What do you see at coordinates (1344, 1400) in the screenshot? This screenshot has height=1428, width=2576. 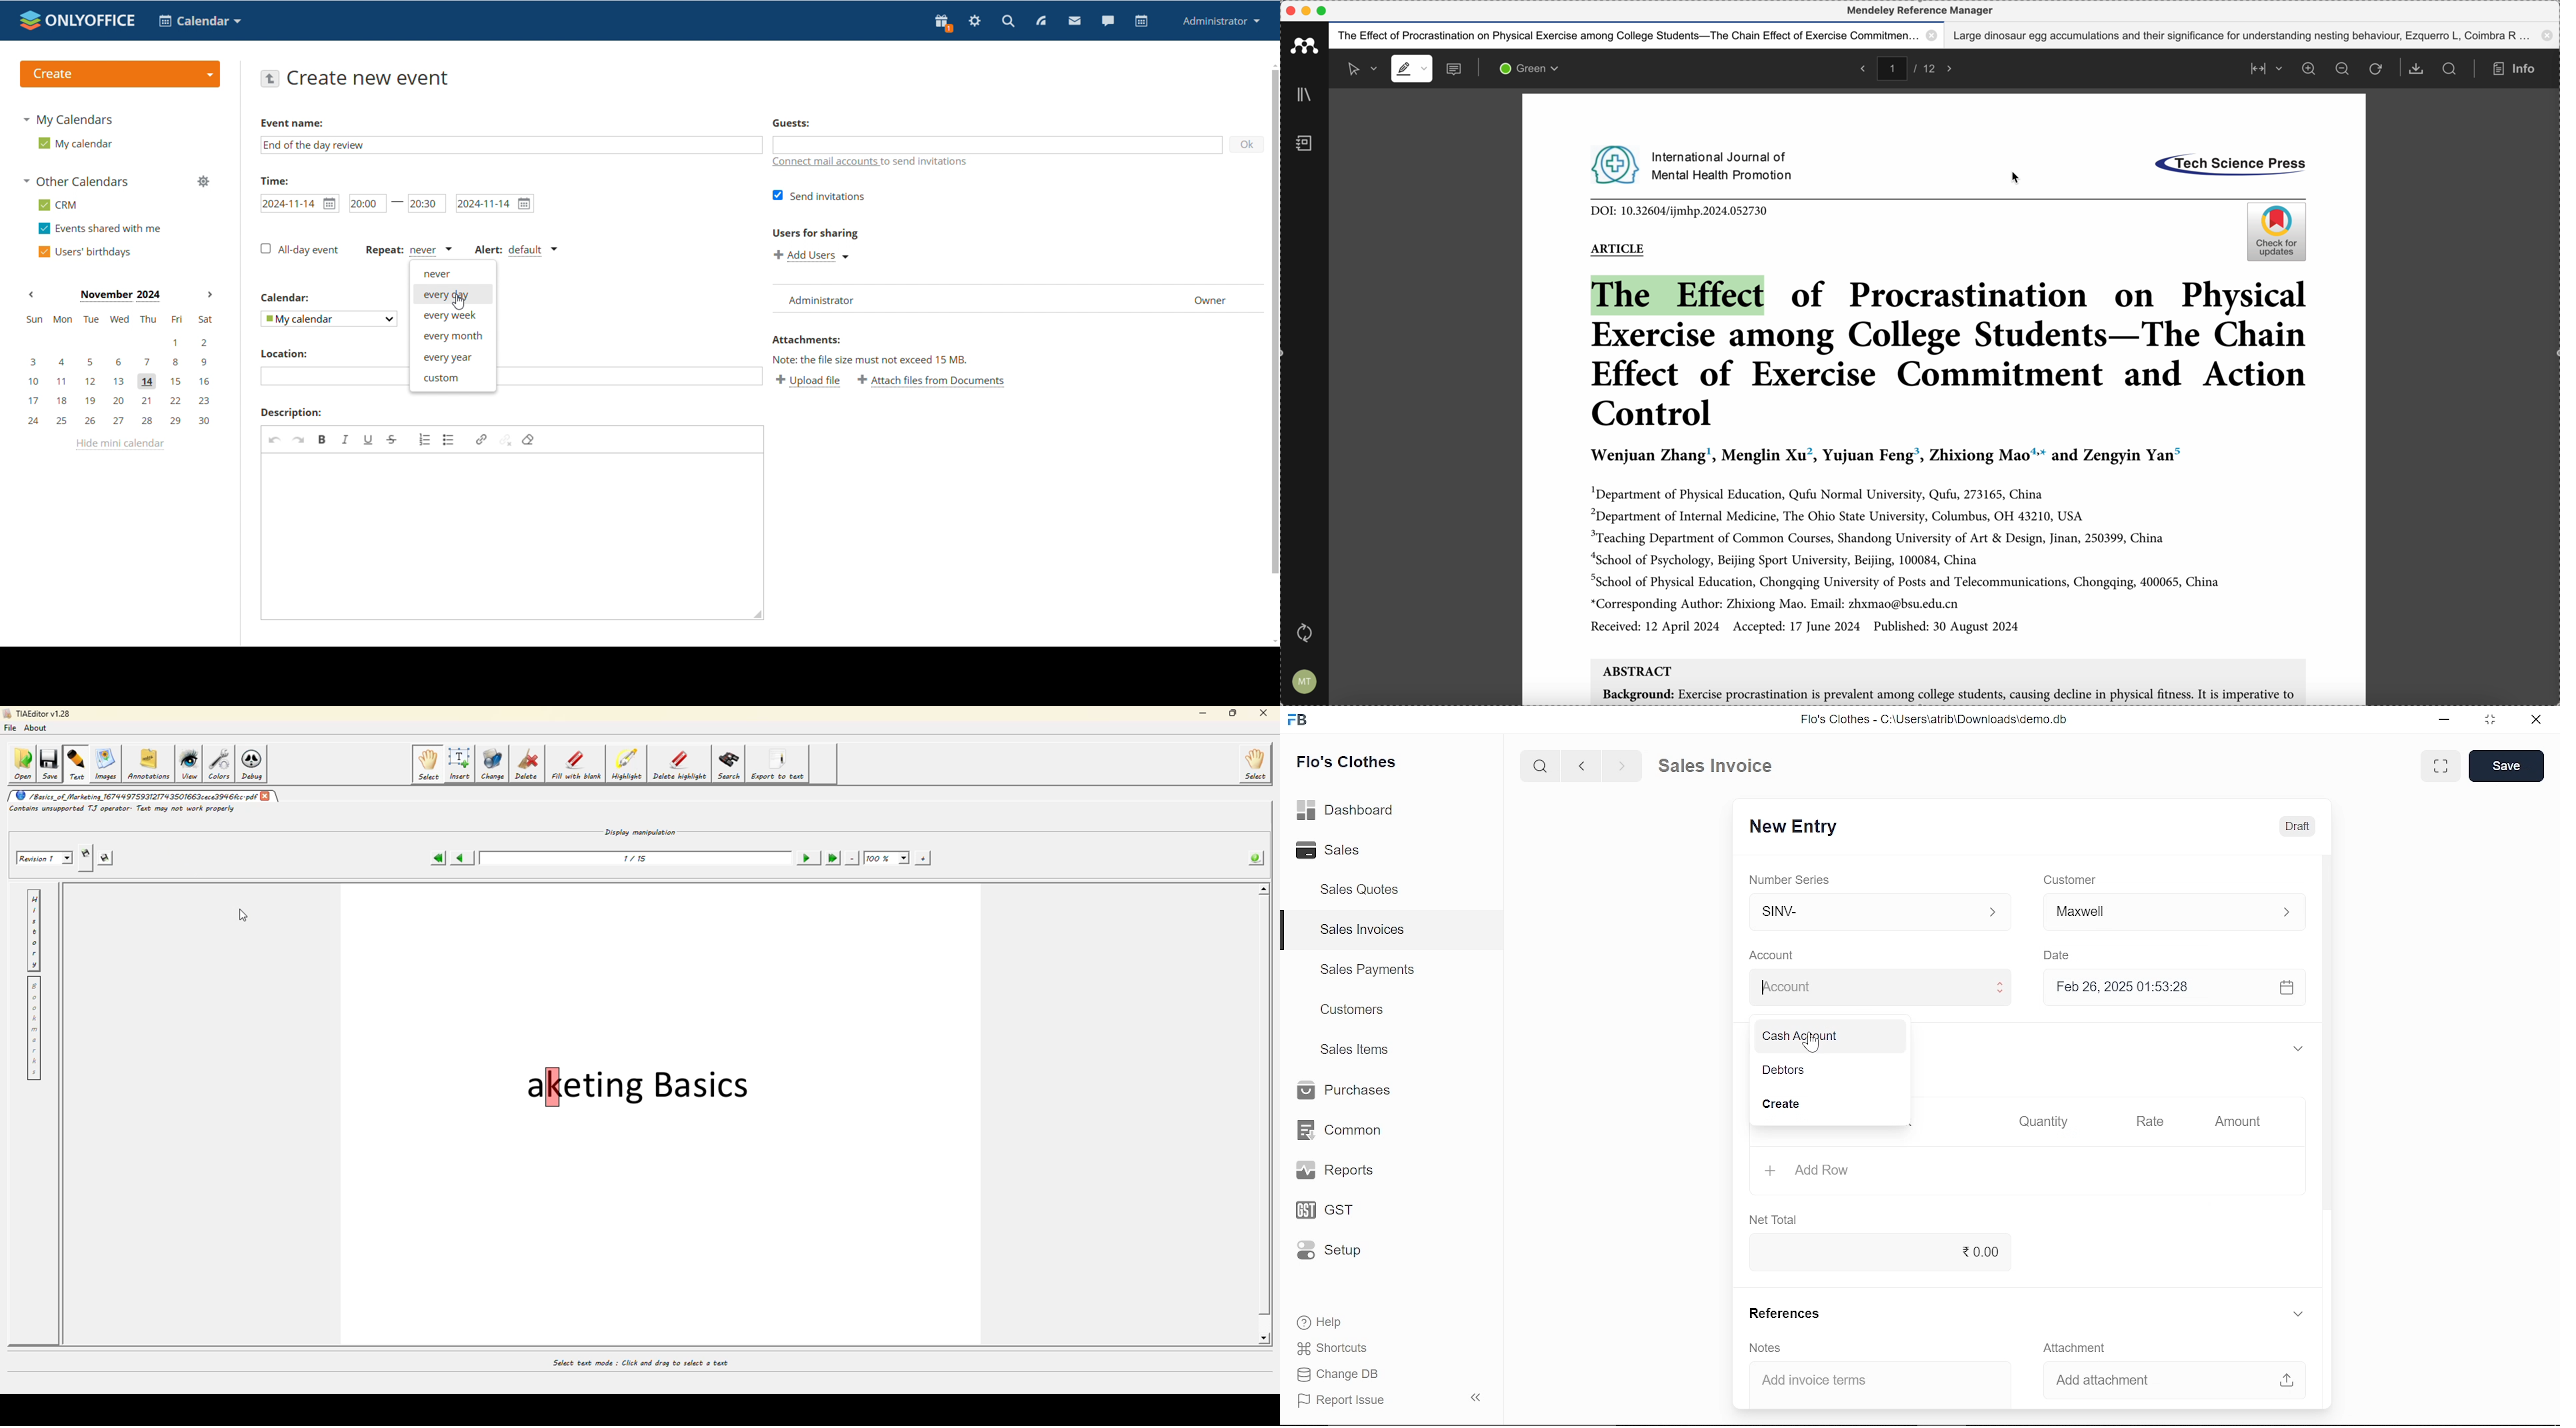 I see `| Report Issue:` at bounding box center [1344, 1400].